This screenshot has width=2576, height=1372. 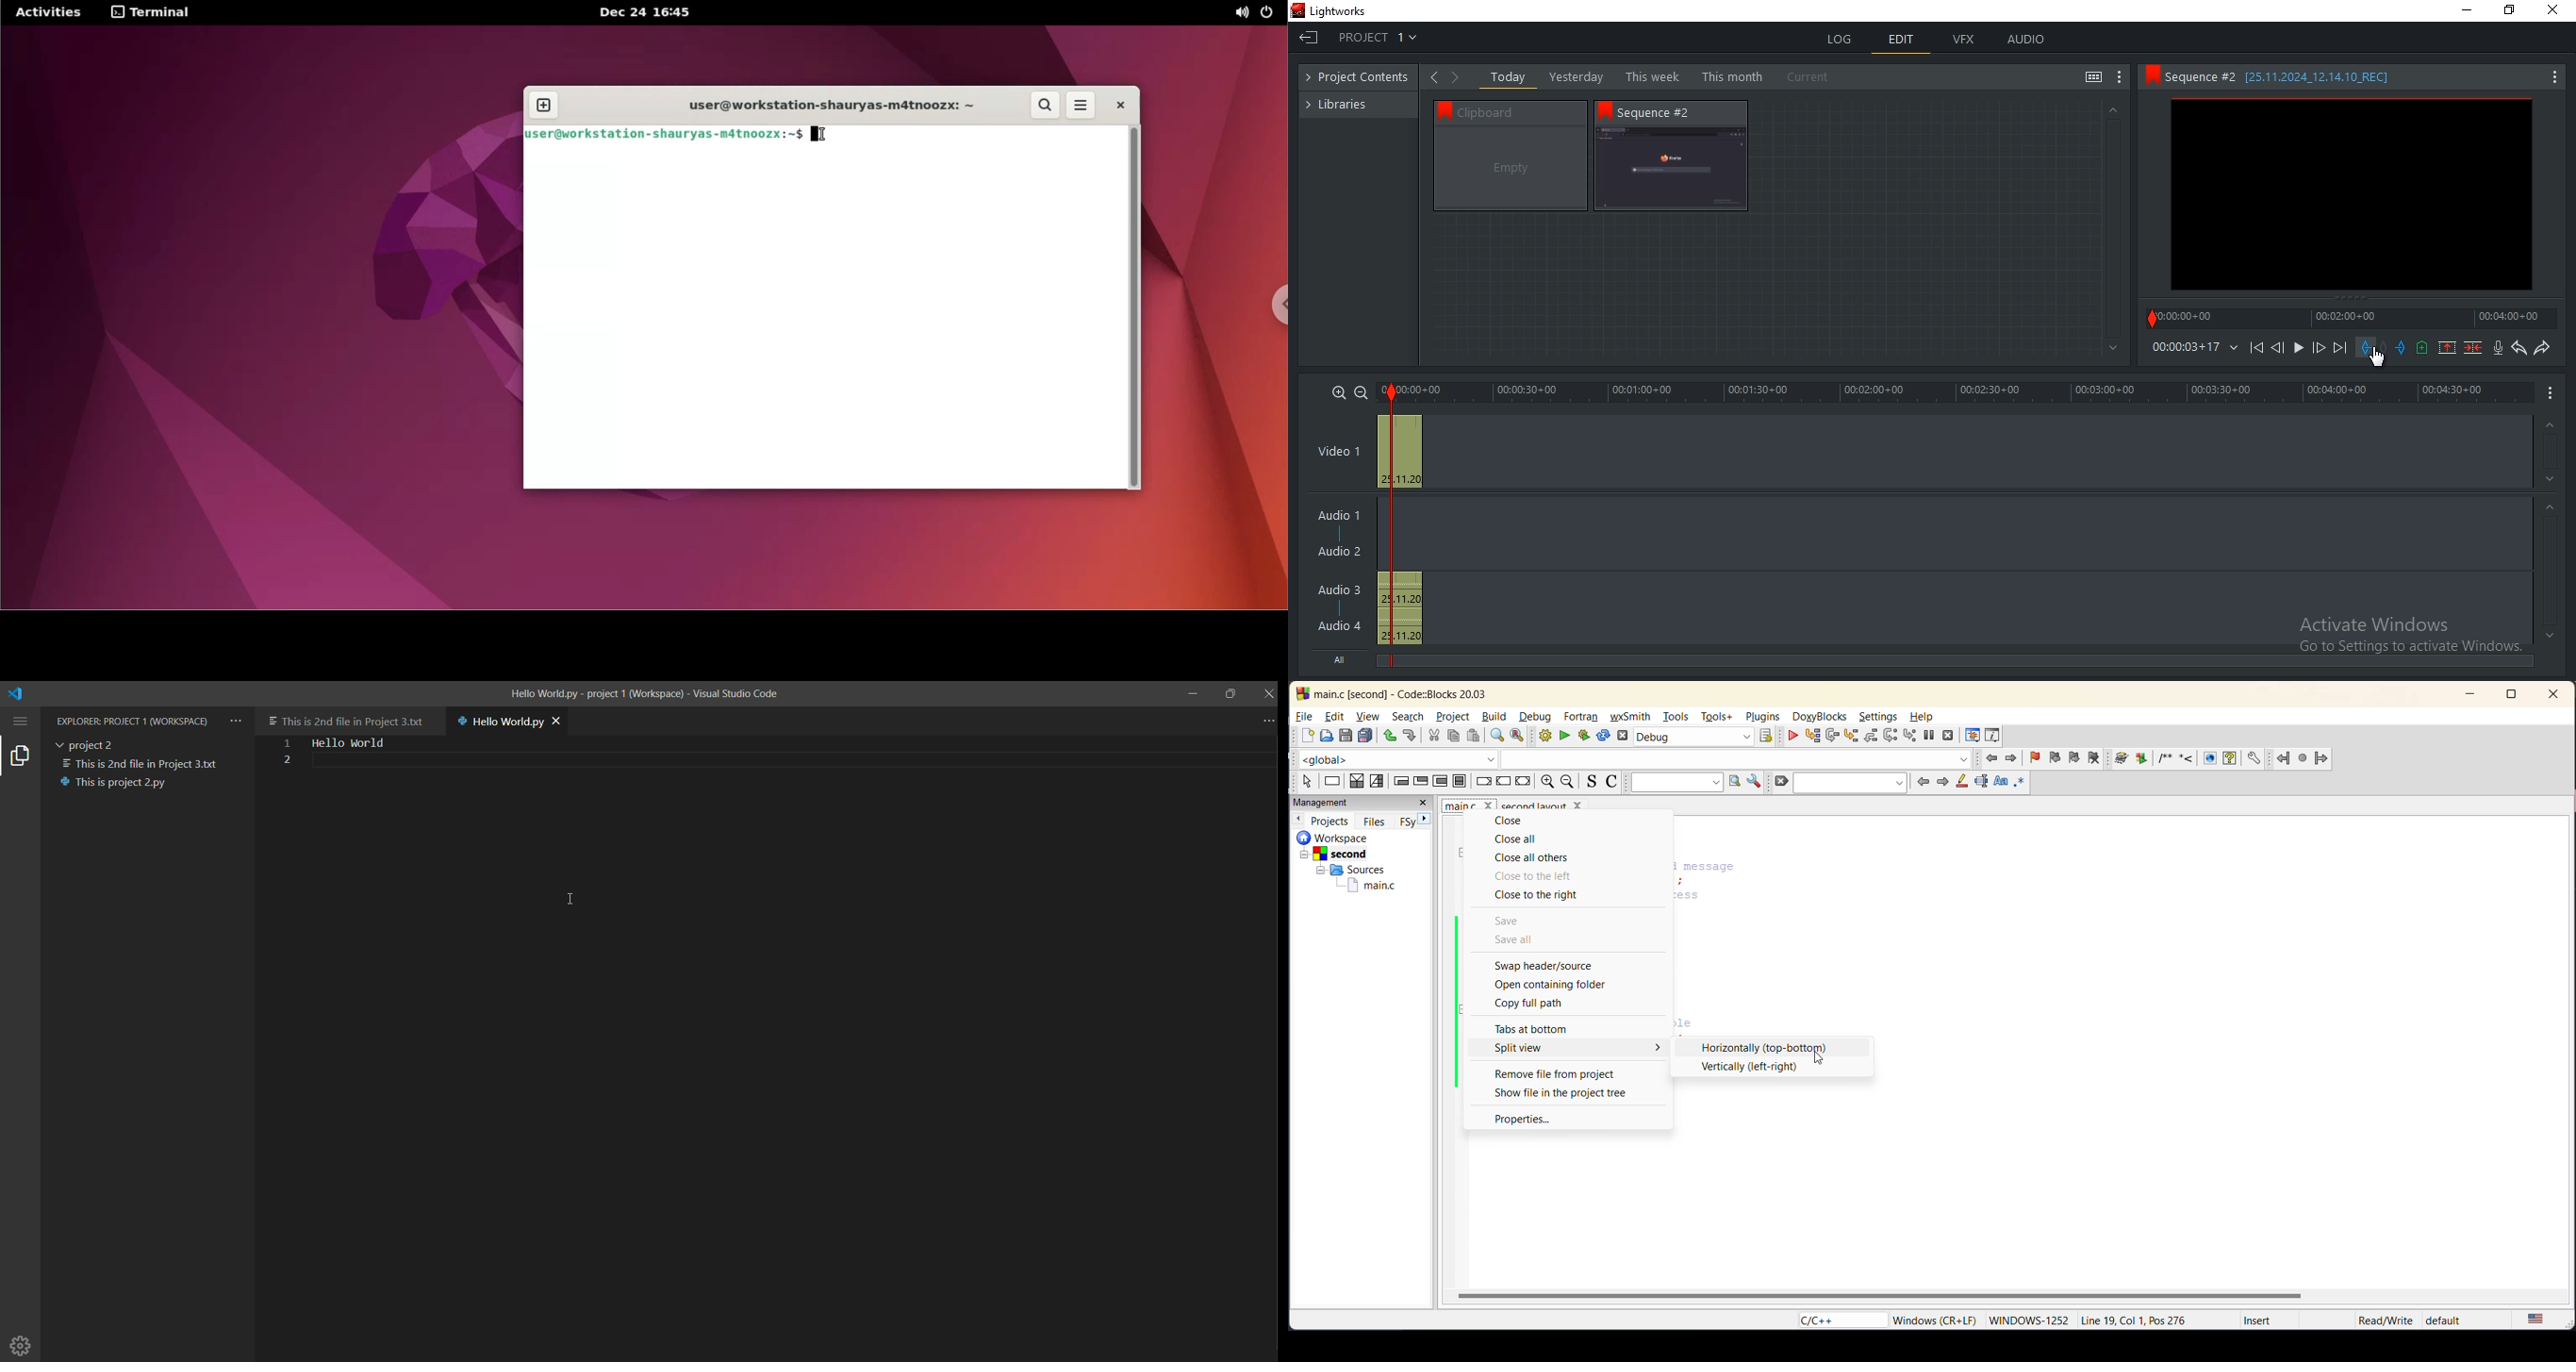 I want to click on counting loop, so click(x=1441, y=782).